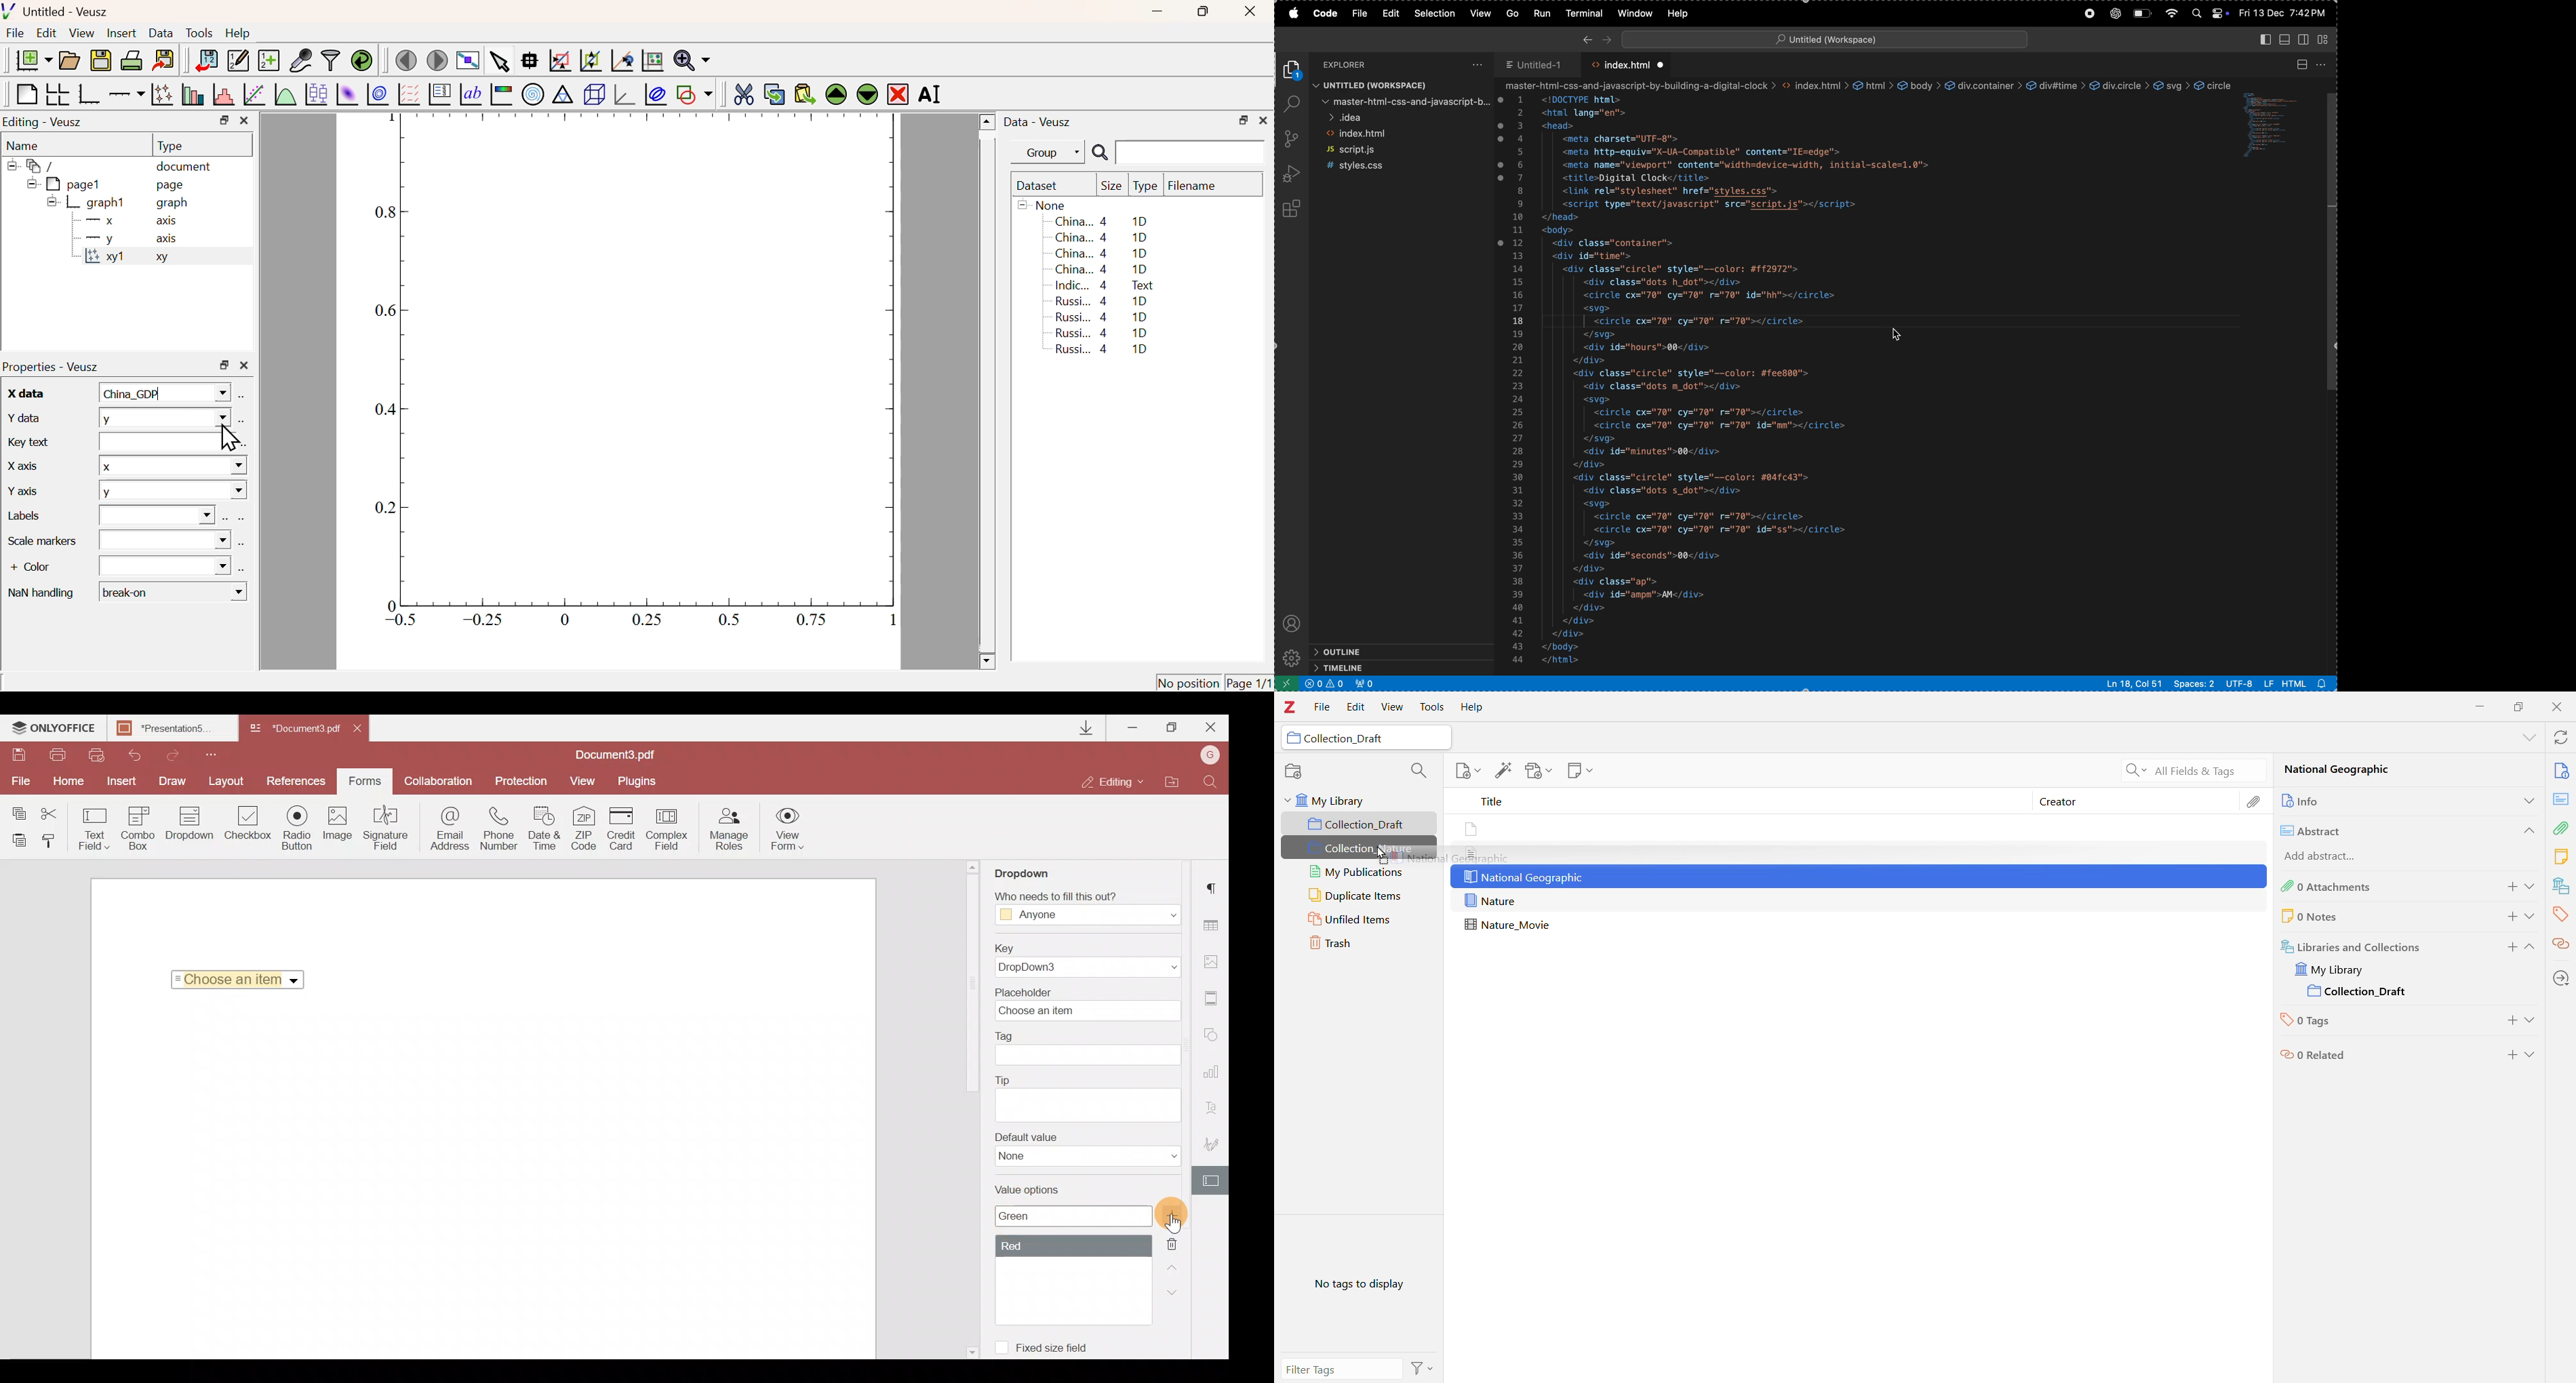 The image size is (2576, 1400). What do you see at coordinates (587, 781) in the screenshot?
I see `View` at bounding box center [587, 781].